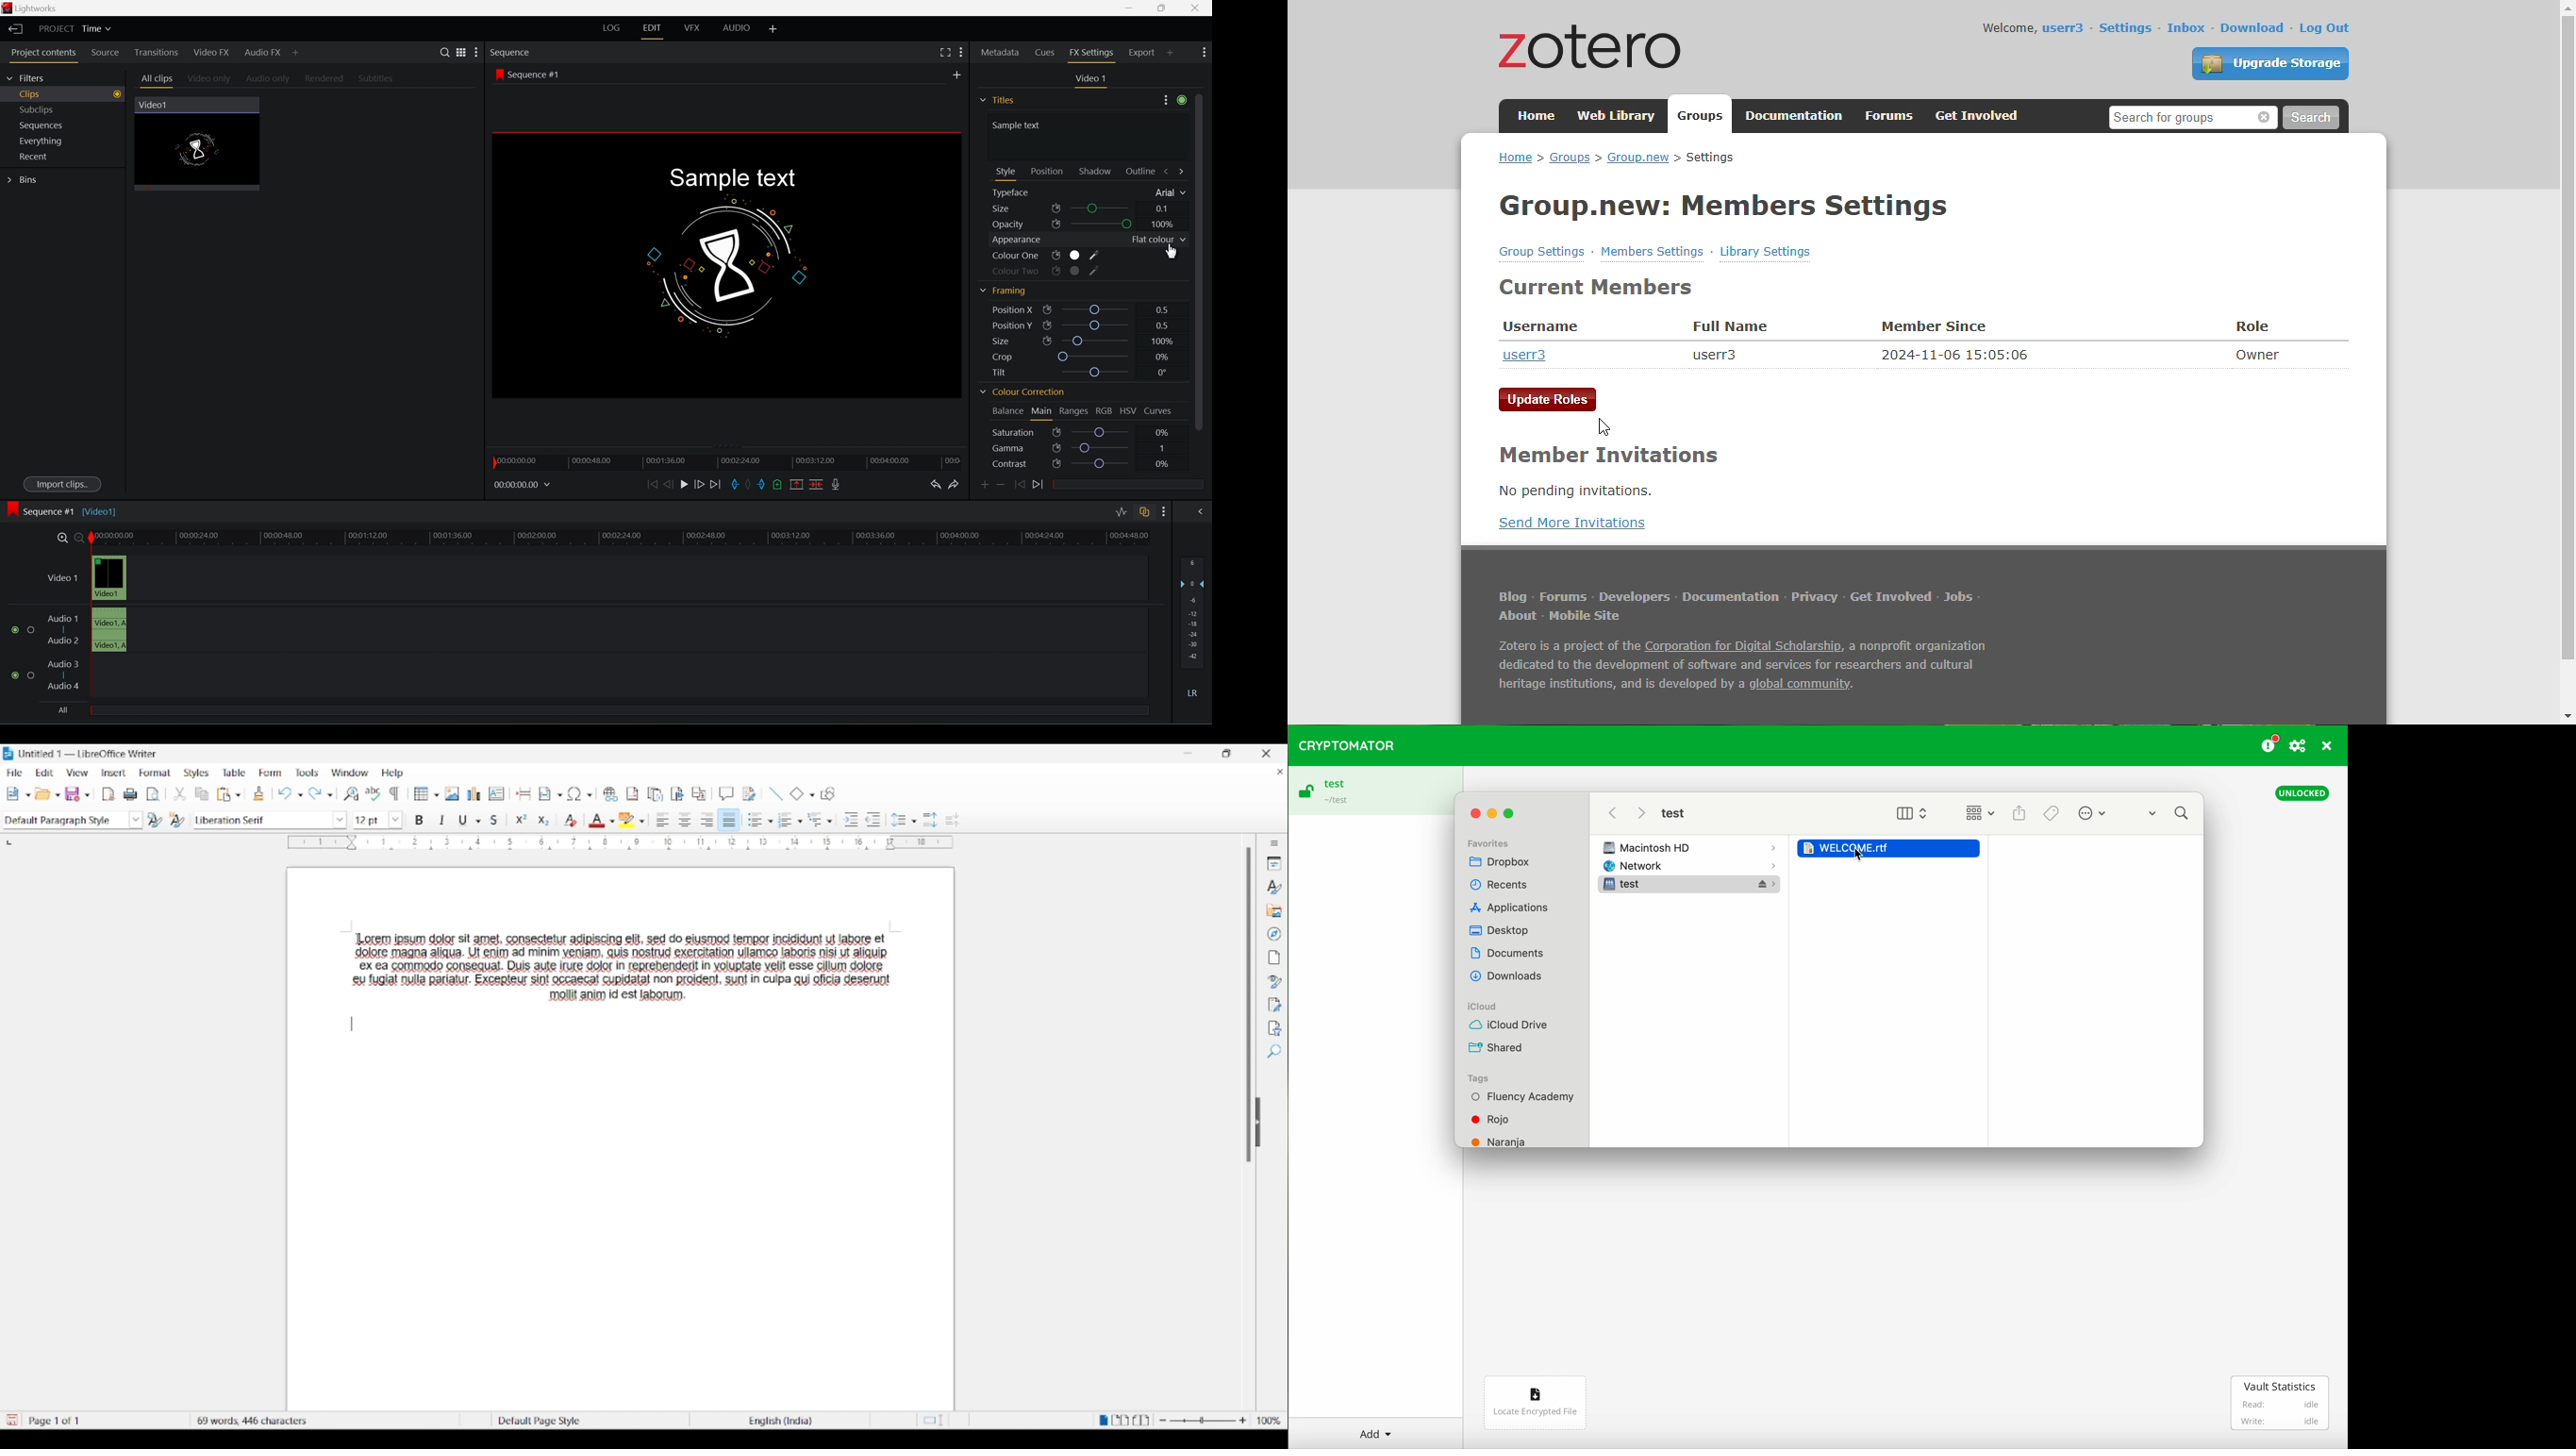 This screenshot has width=2576, height=1456. What do you see at coordinates (1912, 813) in the screenshot?
I see `Column View` at bounding box center [1912, 813].